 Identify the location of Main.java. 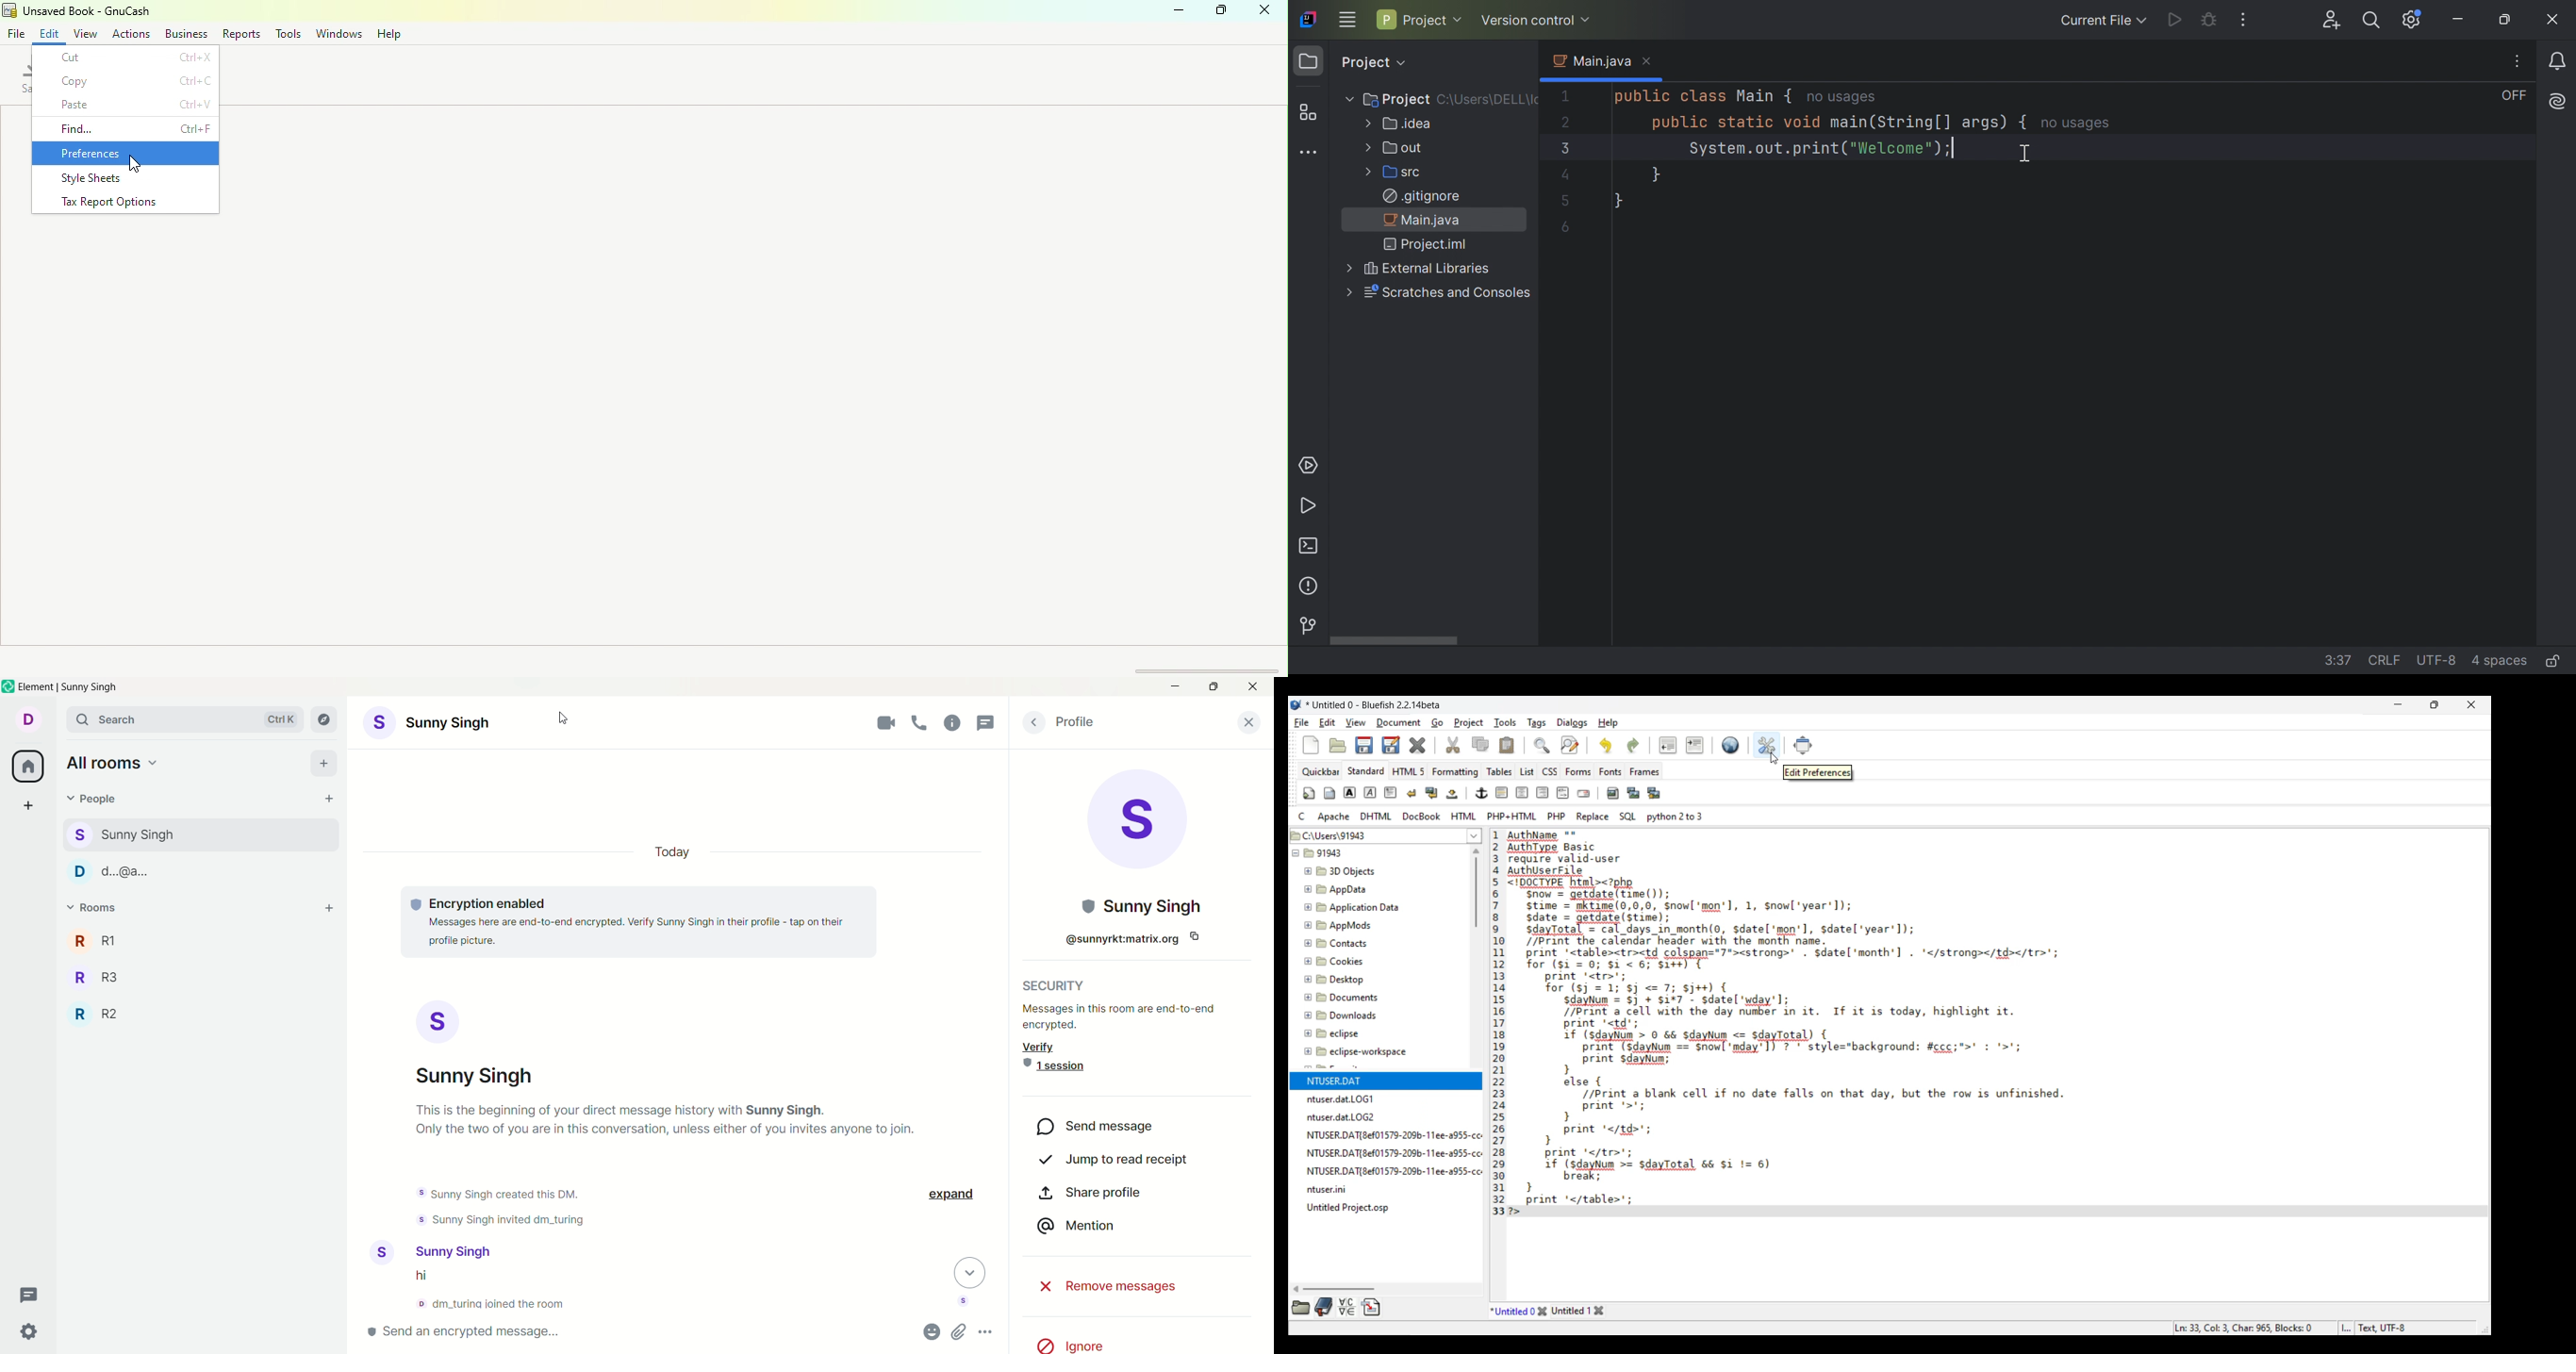
(1590, 61).